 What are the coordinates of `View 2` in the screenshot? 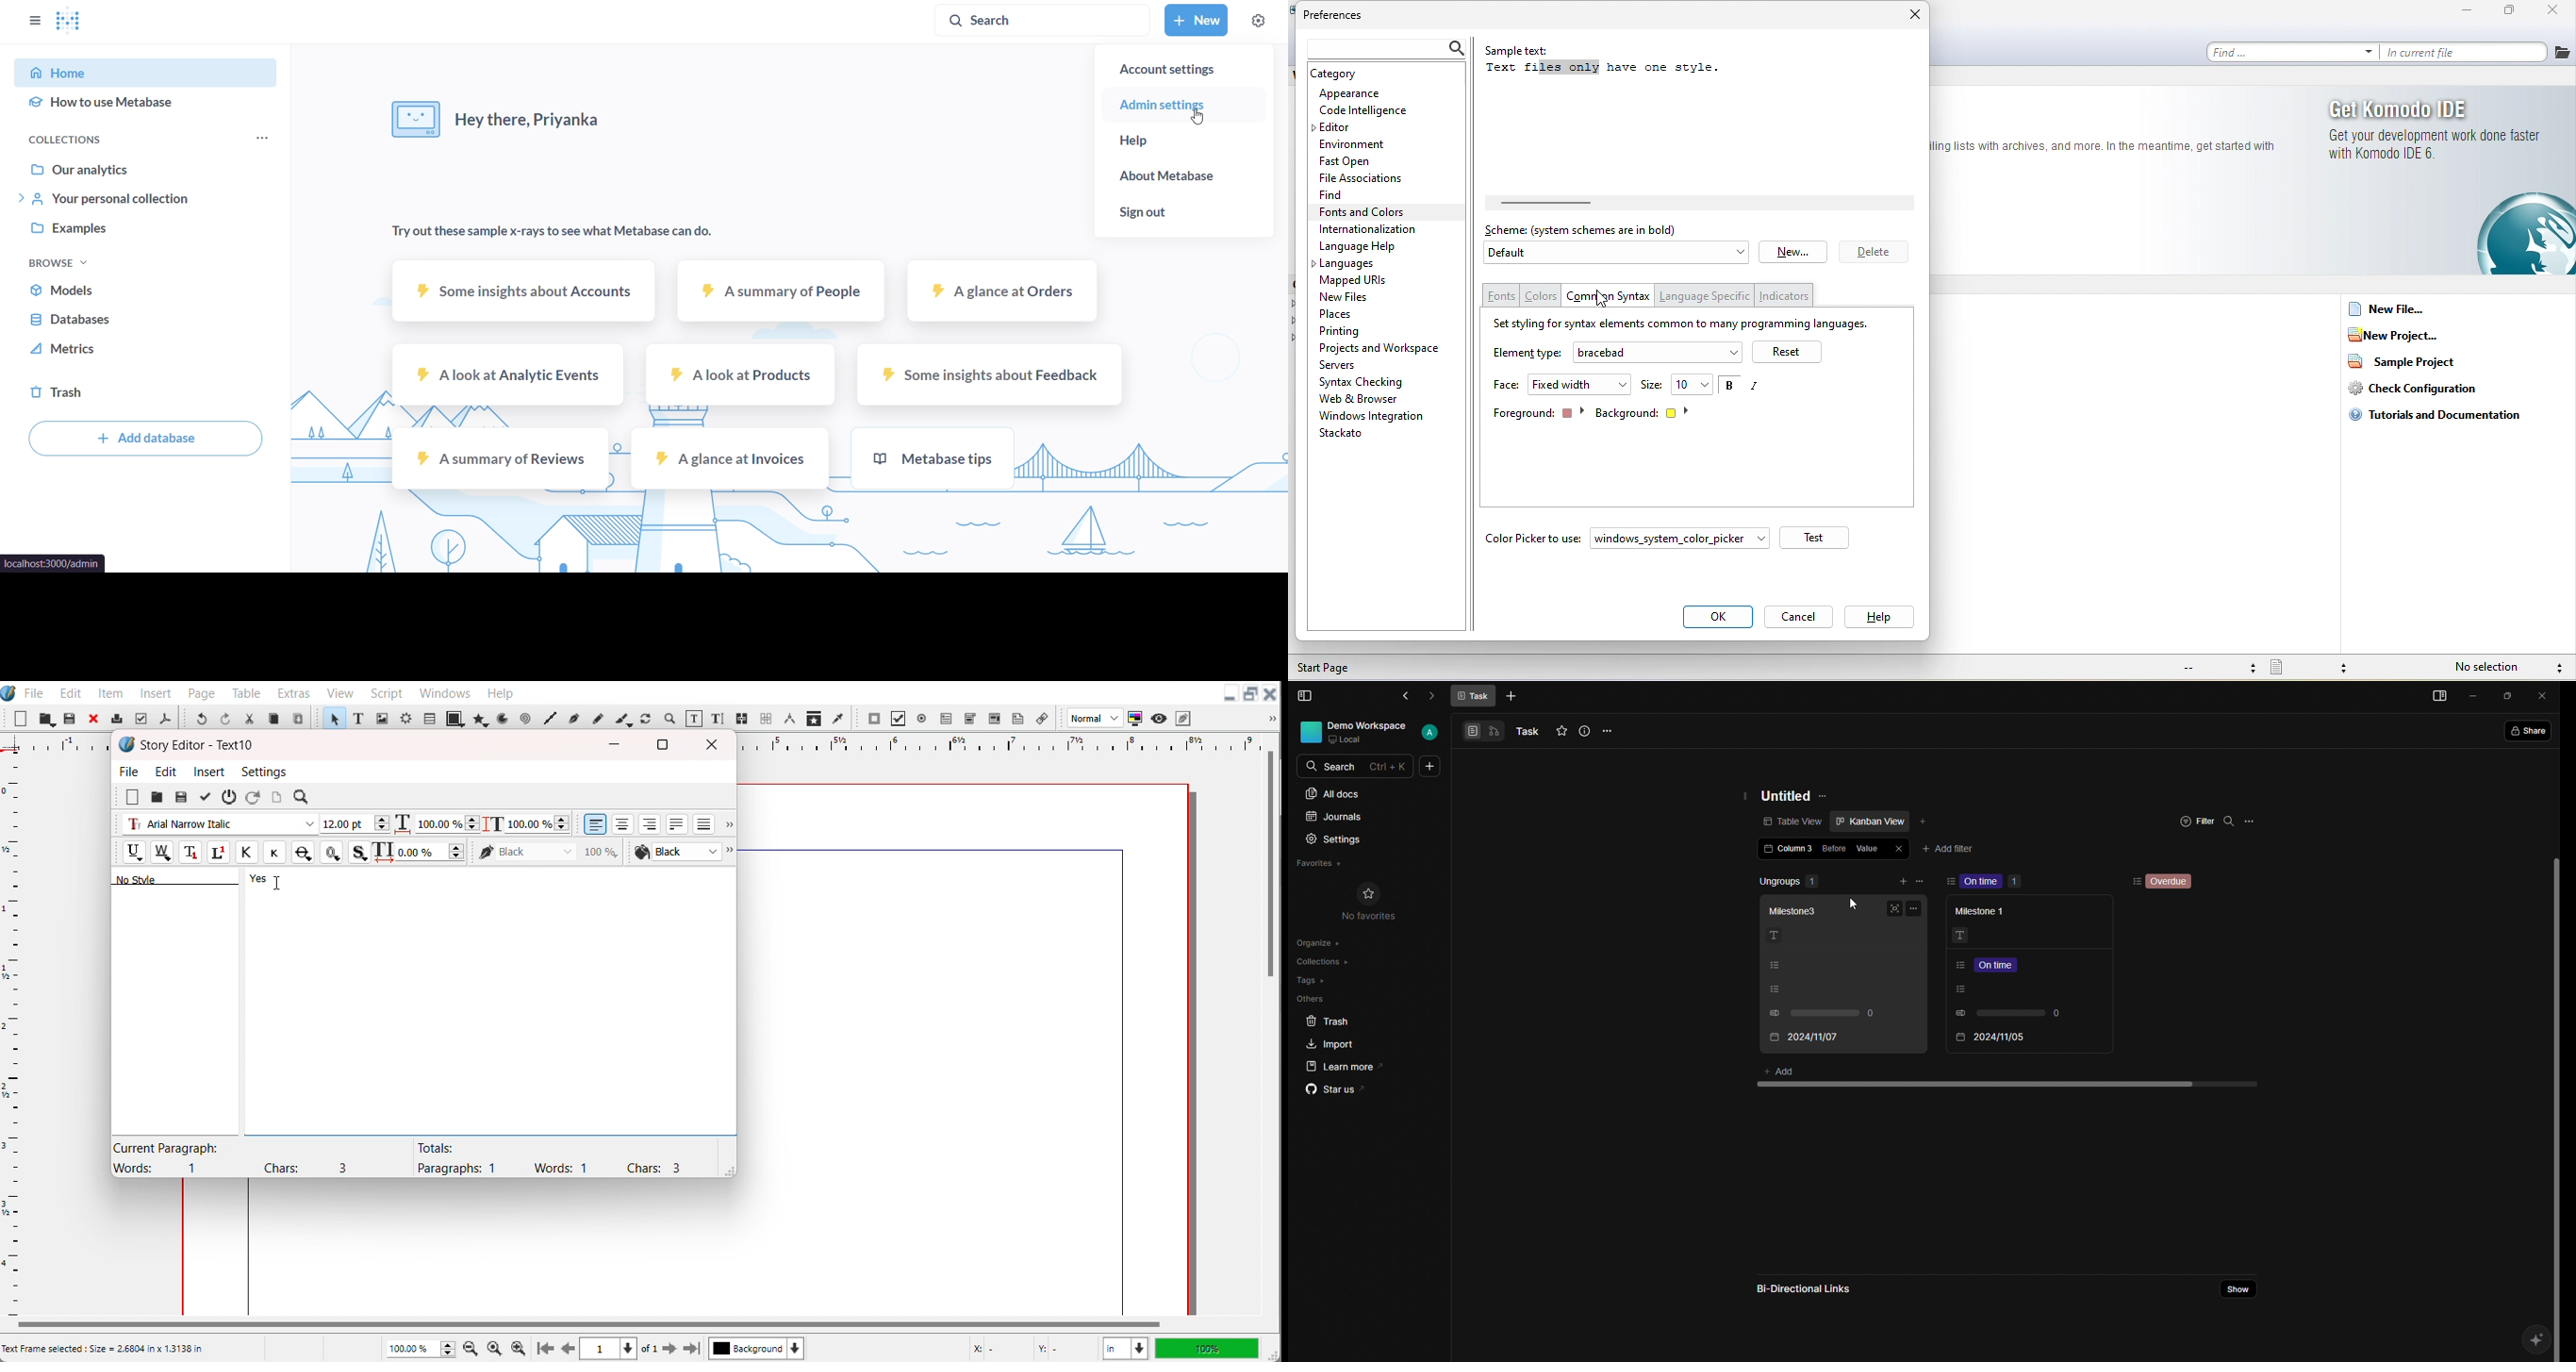 It's located at (1493, 733).